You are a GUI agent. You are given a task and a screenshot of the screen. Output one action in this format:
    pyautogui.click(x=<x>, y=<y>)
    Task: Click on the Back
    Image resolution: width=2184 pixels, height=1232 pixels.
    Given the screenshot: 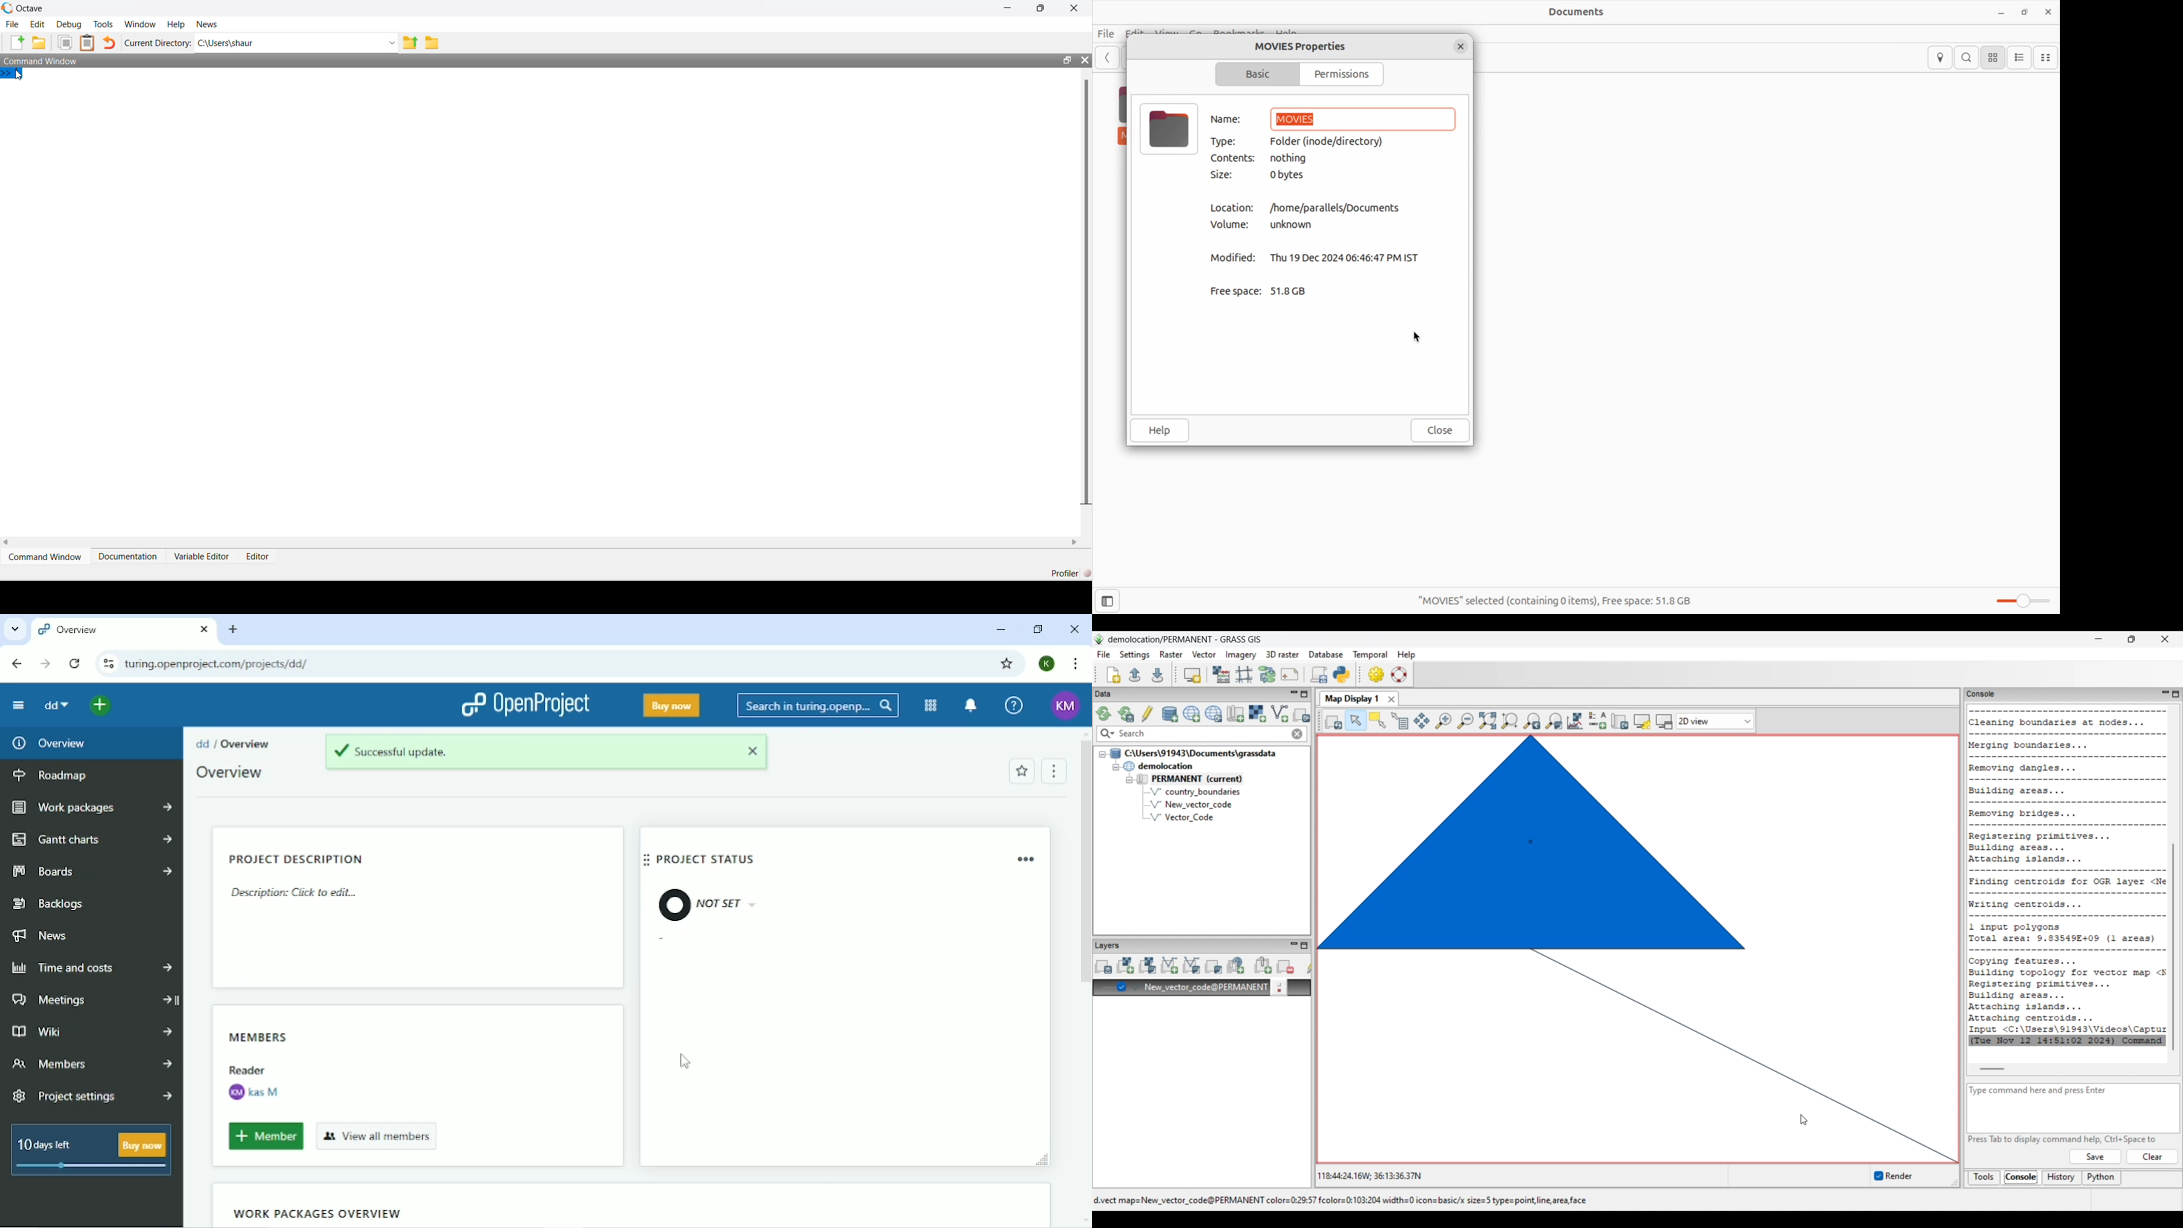 What is the action you would take?
    pyautogui.click(x=16, y=664)
    